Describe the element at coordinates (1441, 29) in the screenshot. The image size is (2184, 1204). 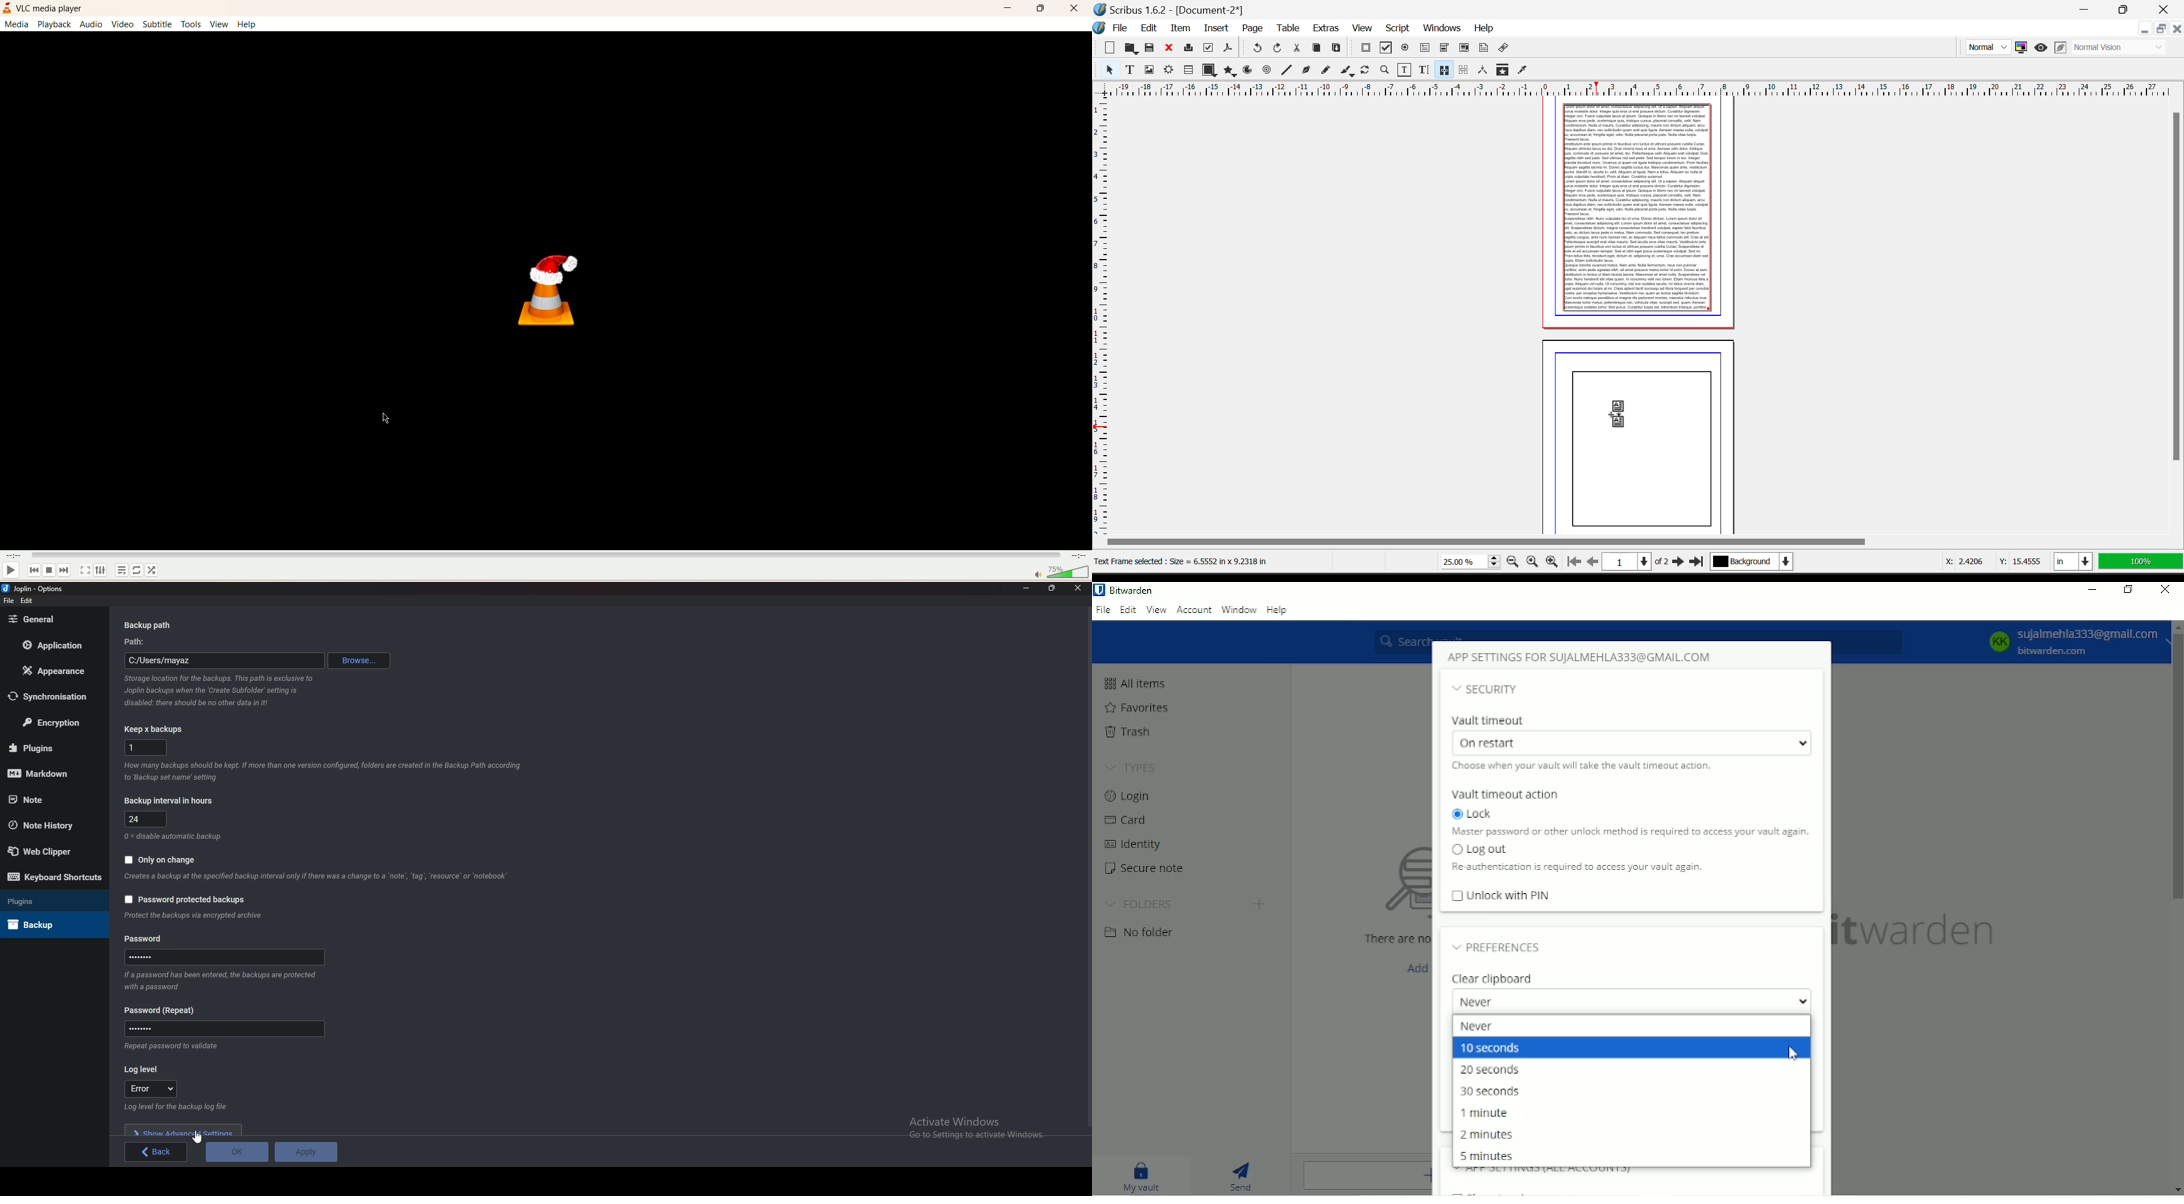
I see `Windows` at that location.